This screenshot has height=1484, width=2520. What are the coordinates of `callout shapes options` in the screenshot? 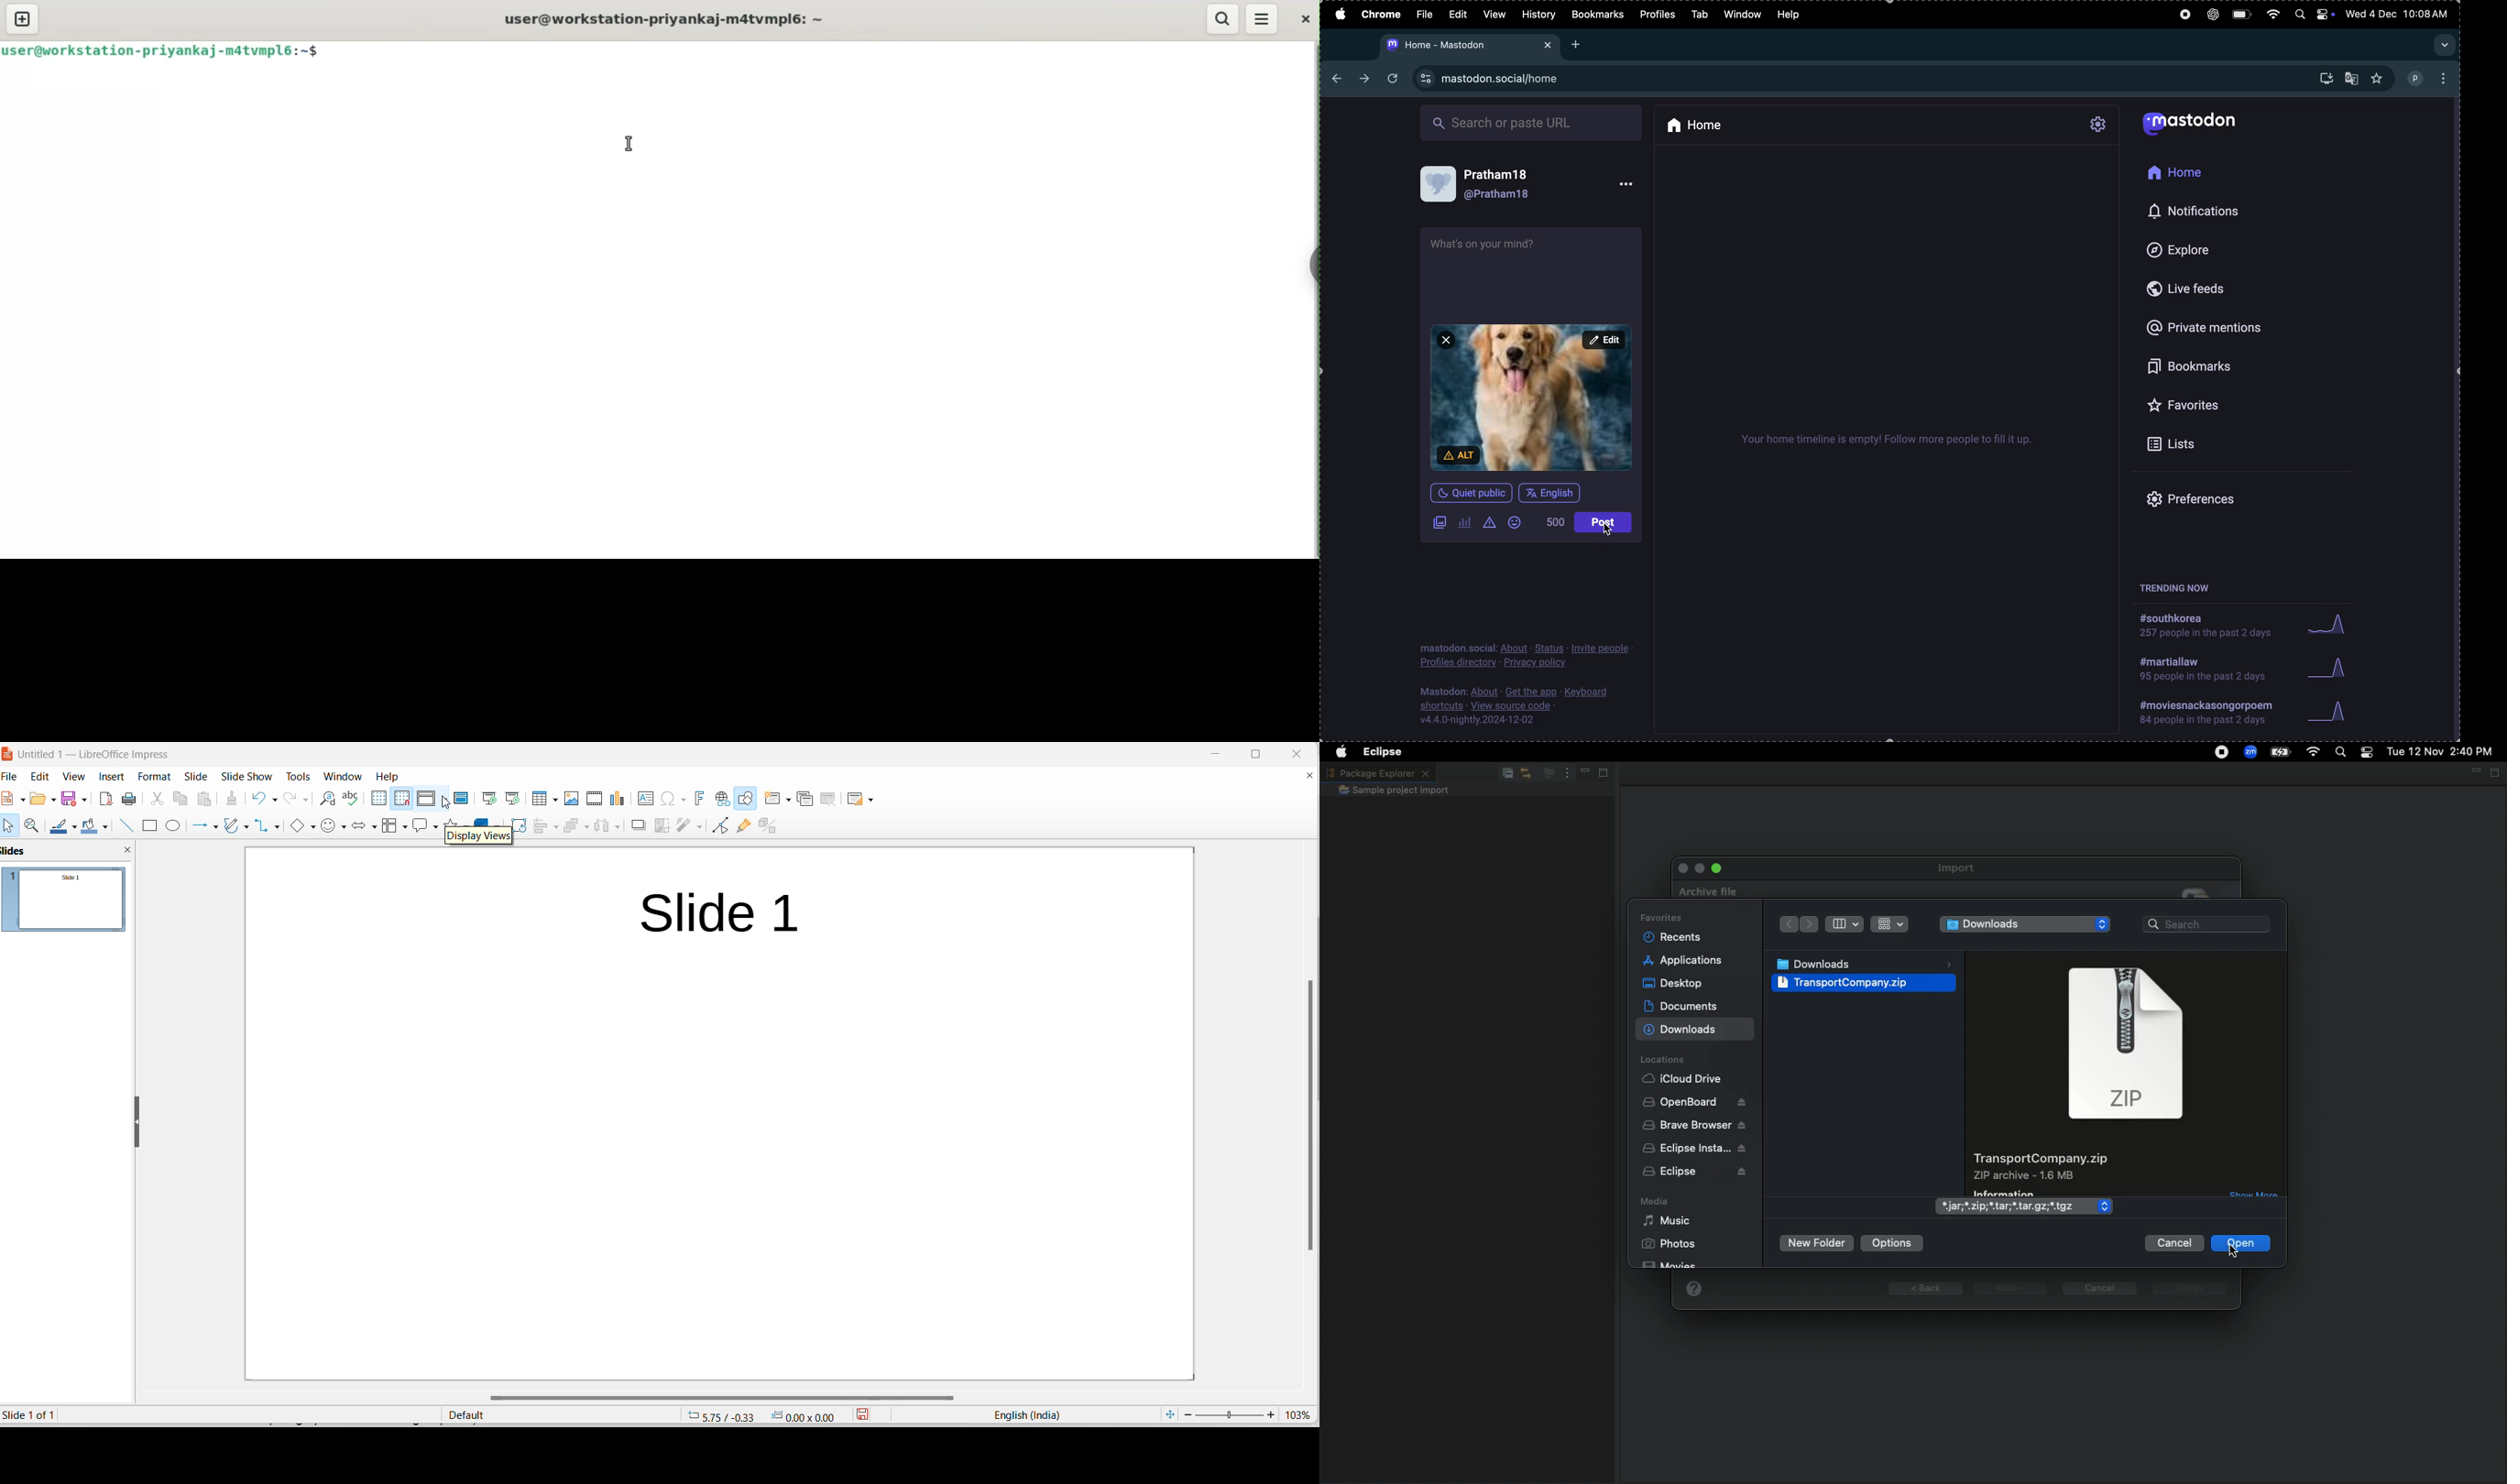 It's located at (434, 828).